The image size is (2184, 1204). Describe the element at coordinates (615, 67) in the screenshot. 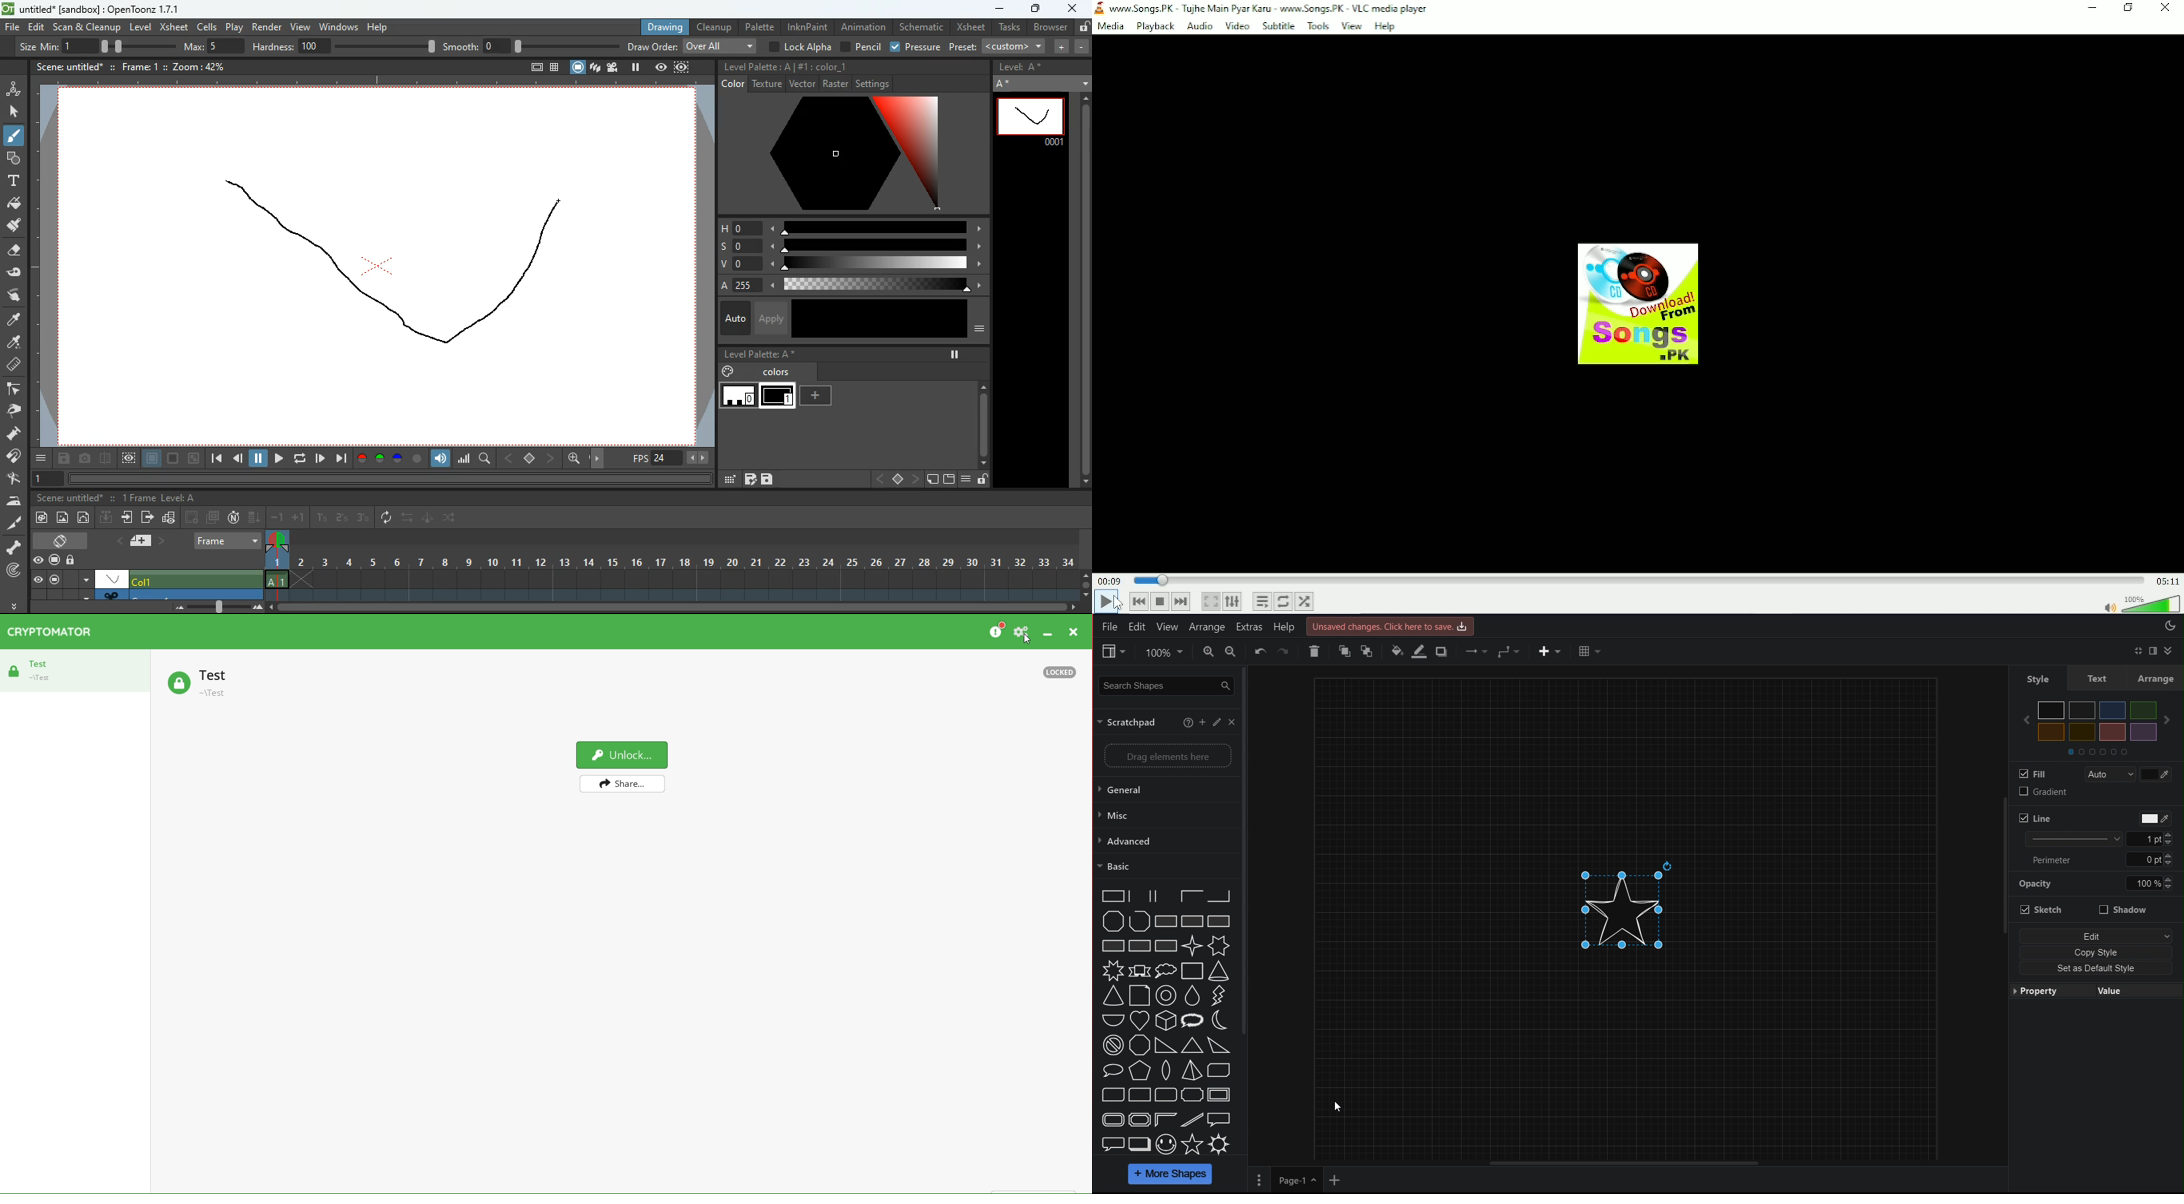

I see `filme` at that location.